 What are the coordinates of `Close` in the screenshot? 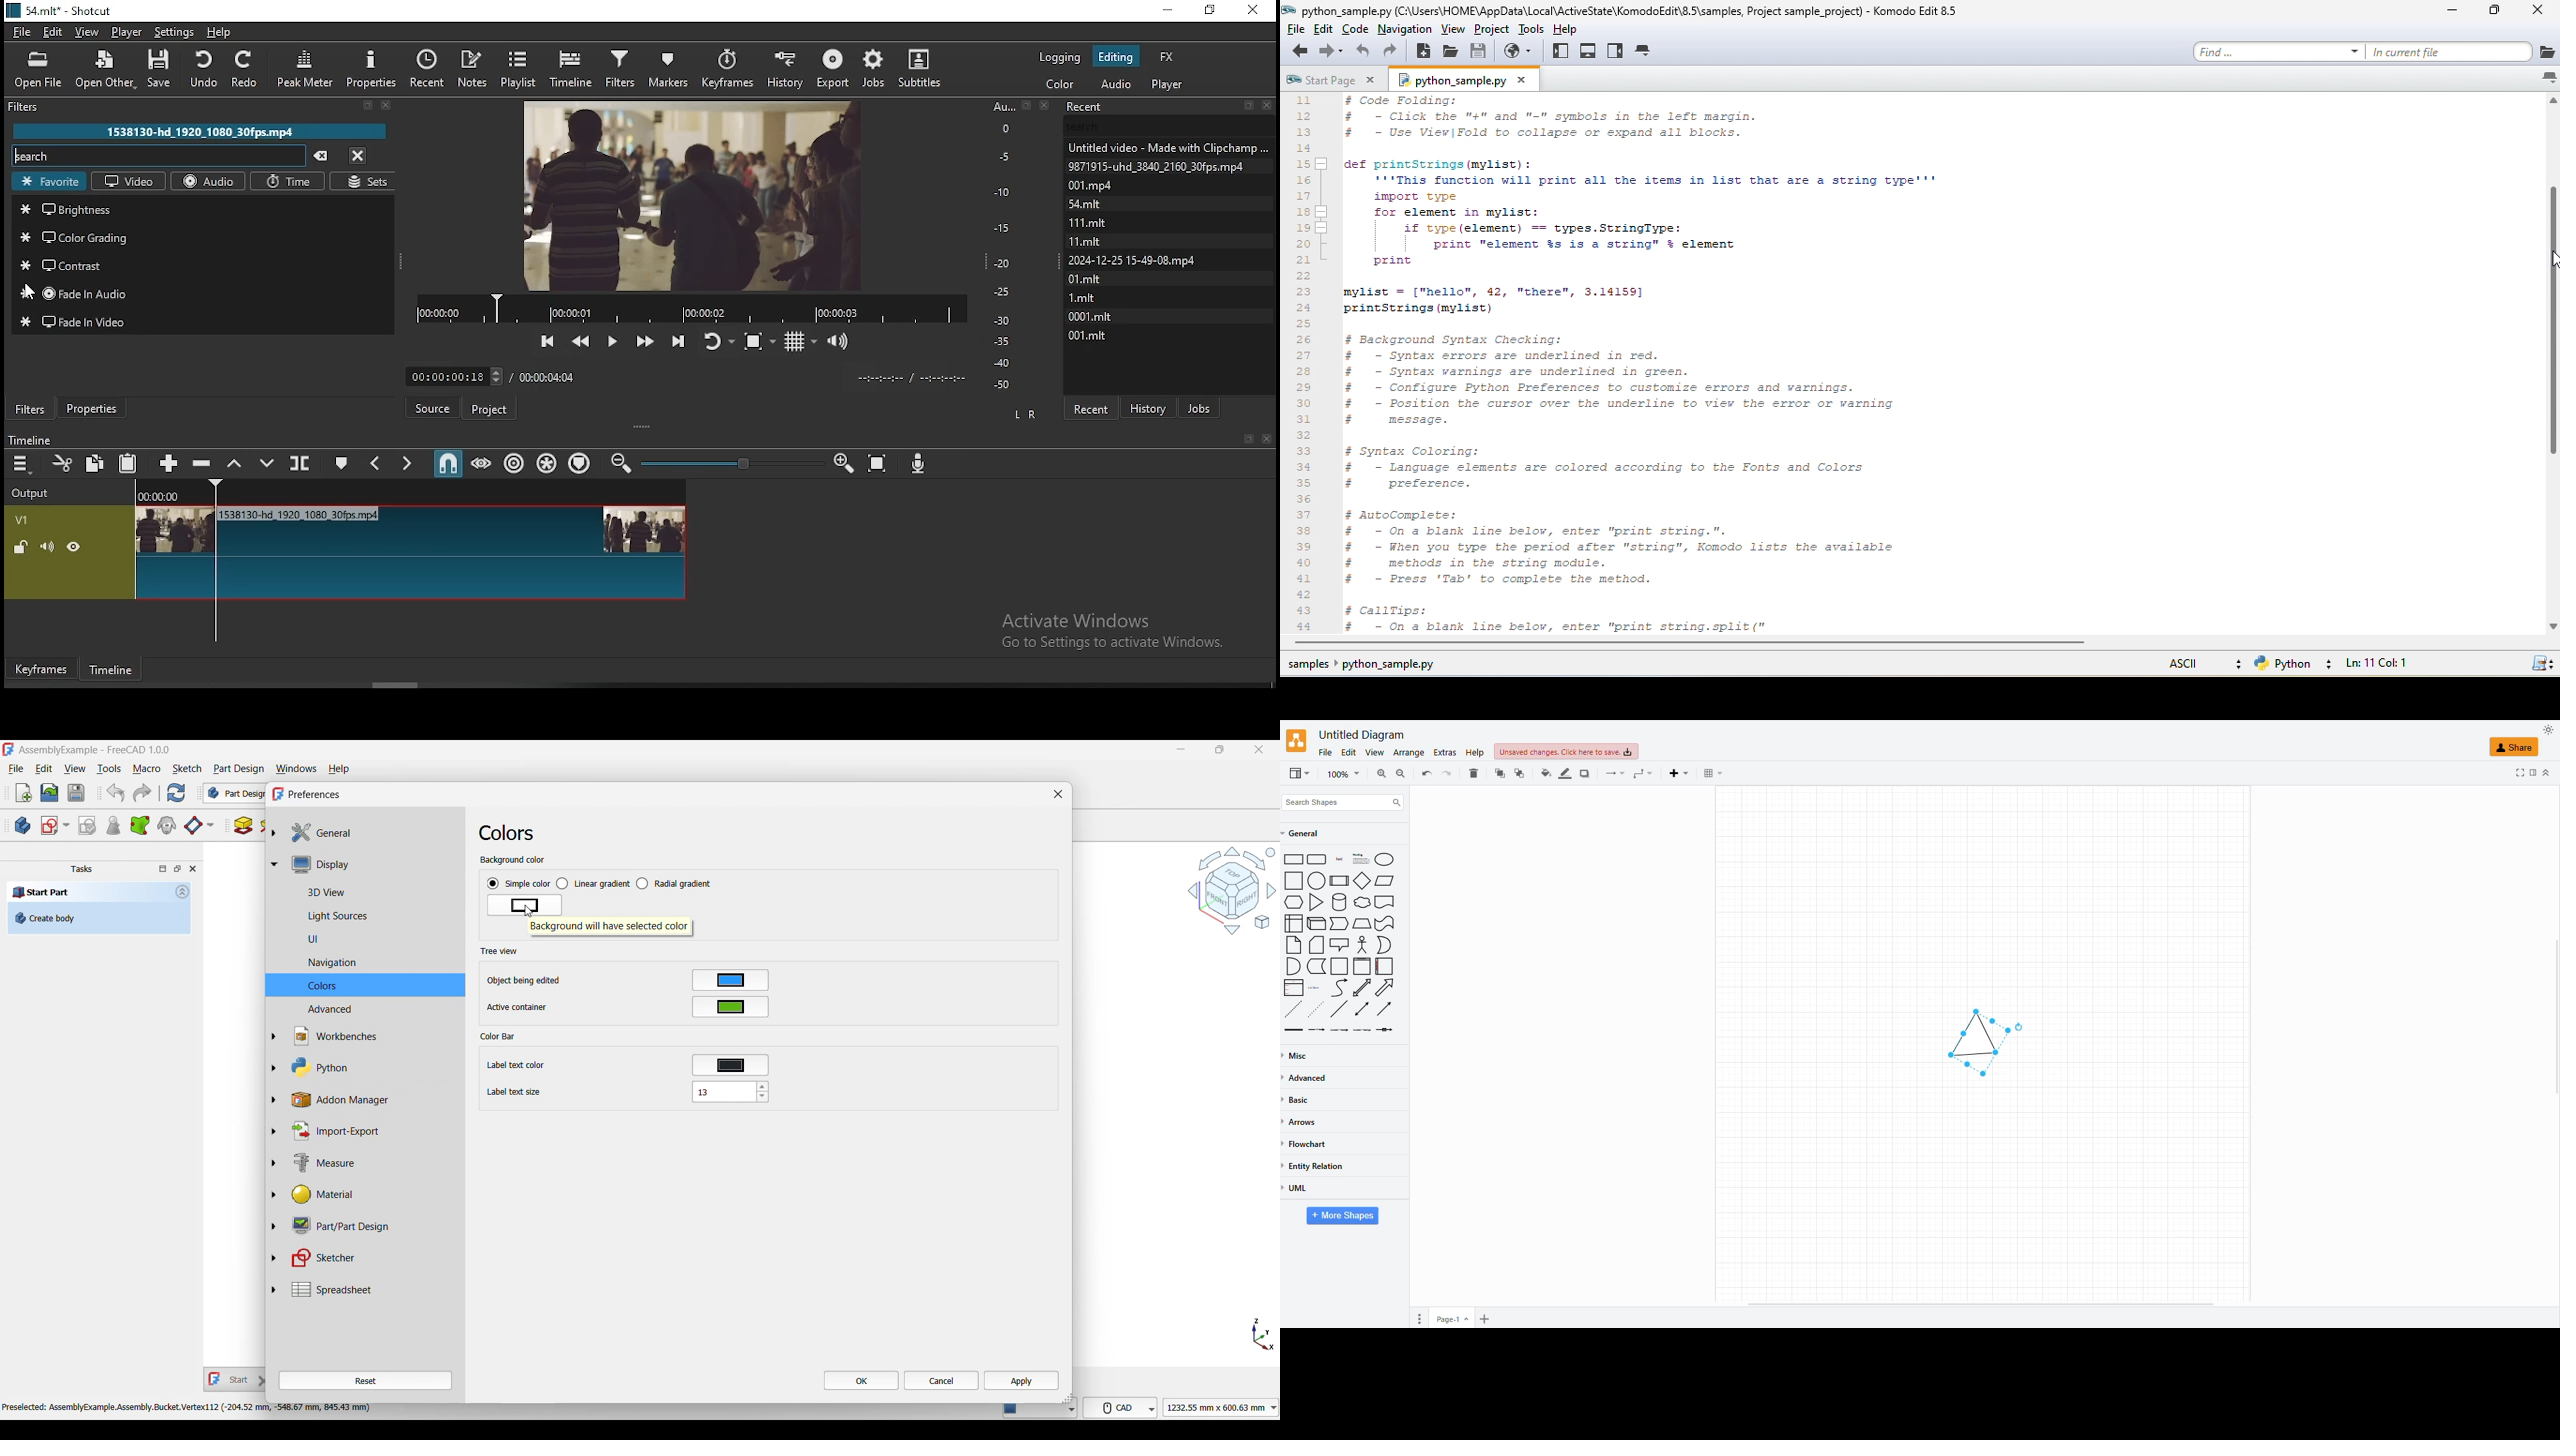 It's located at (1270, 439).